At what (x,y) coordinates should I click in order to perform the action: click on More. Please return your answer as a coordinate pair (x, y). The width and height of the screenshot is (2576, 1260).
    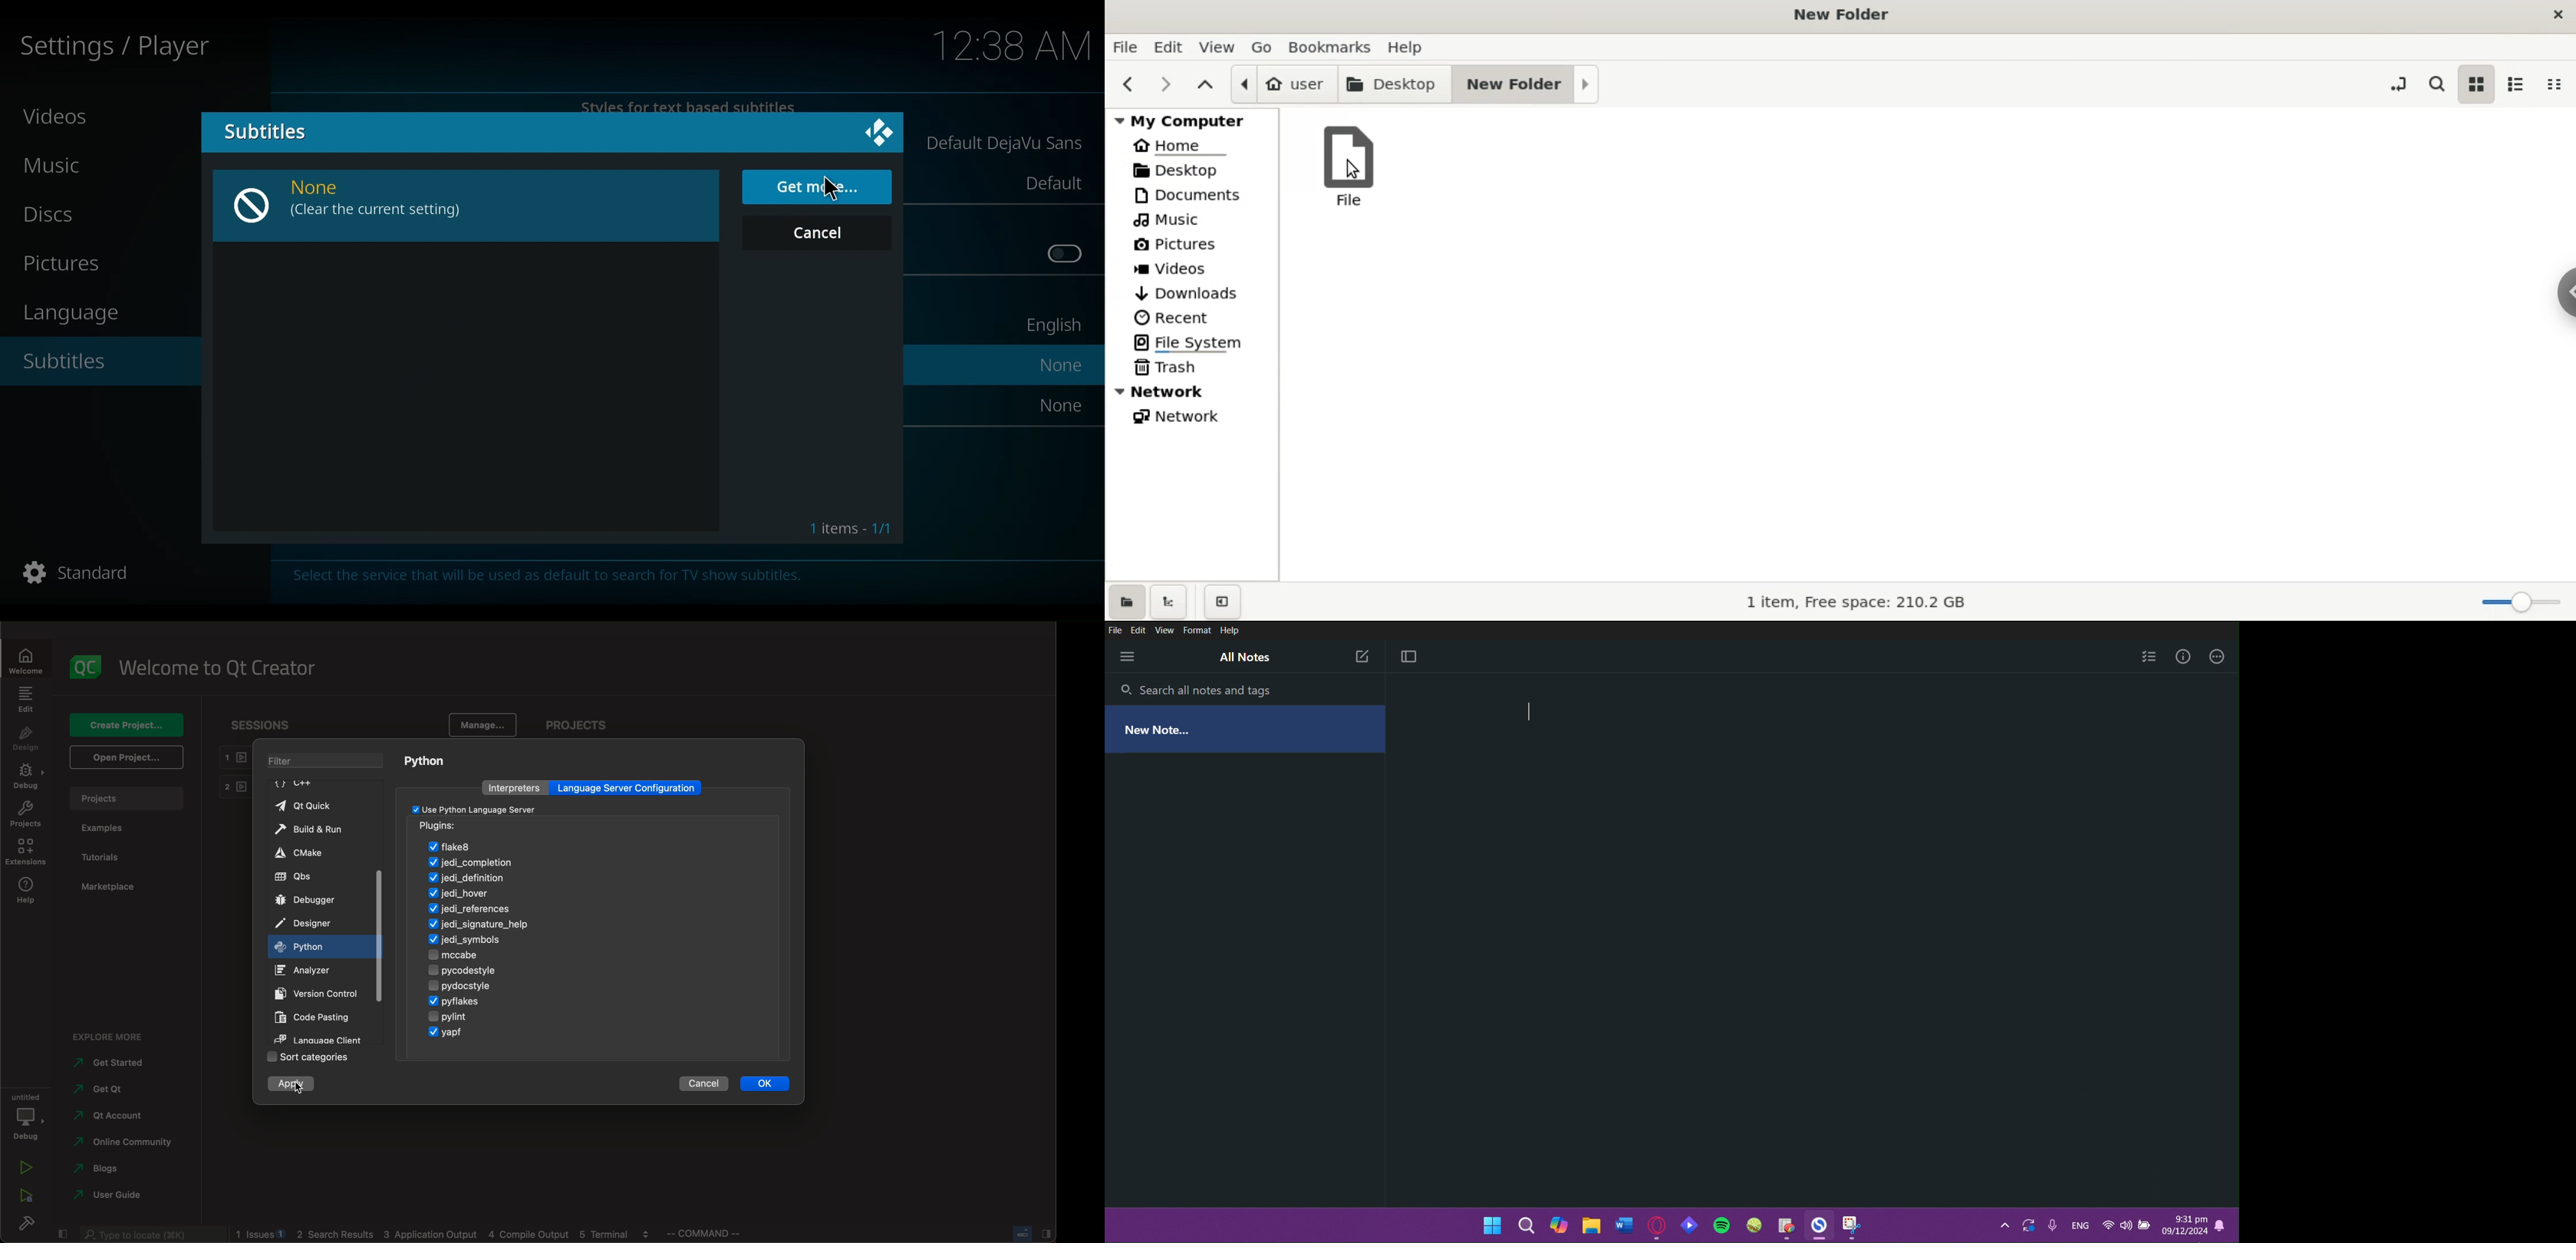
    Looking at the image, I should click on (1127, 656).